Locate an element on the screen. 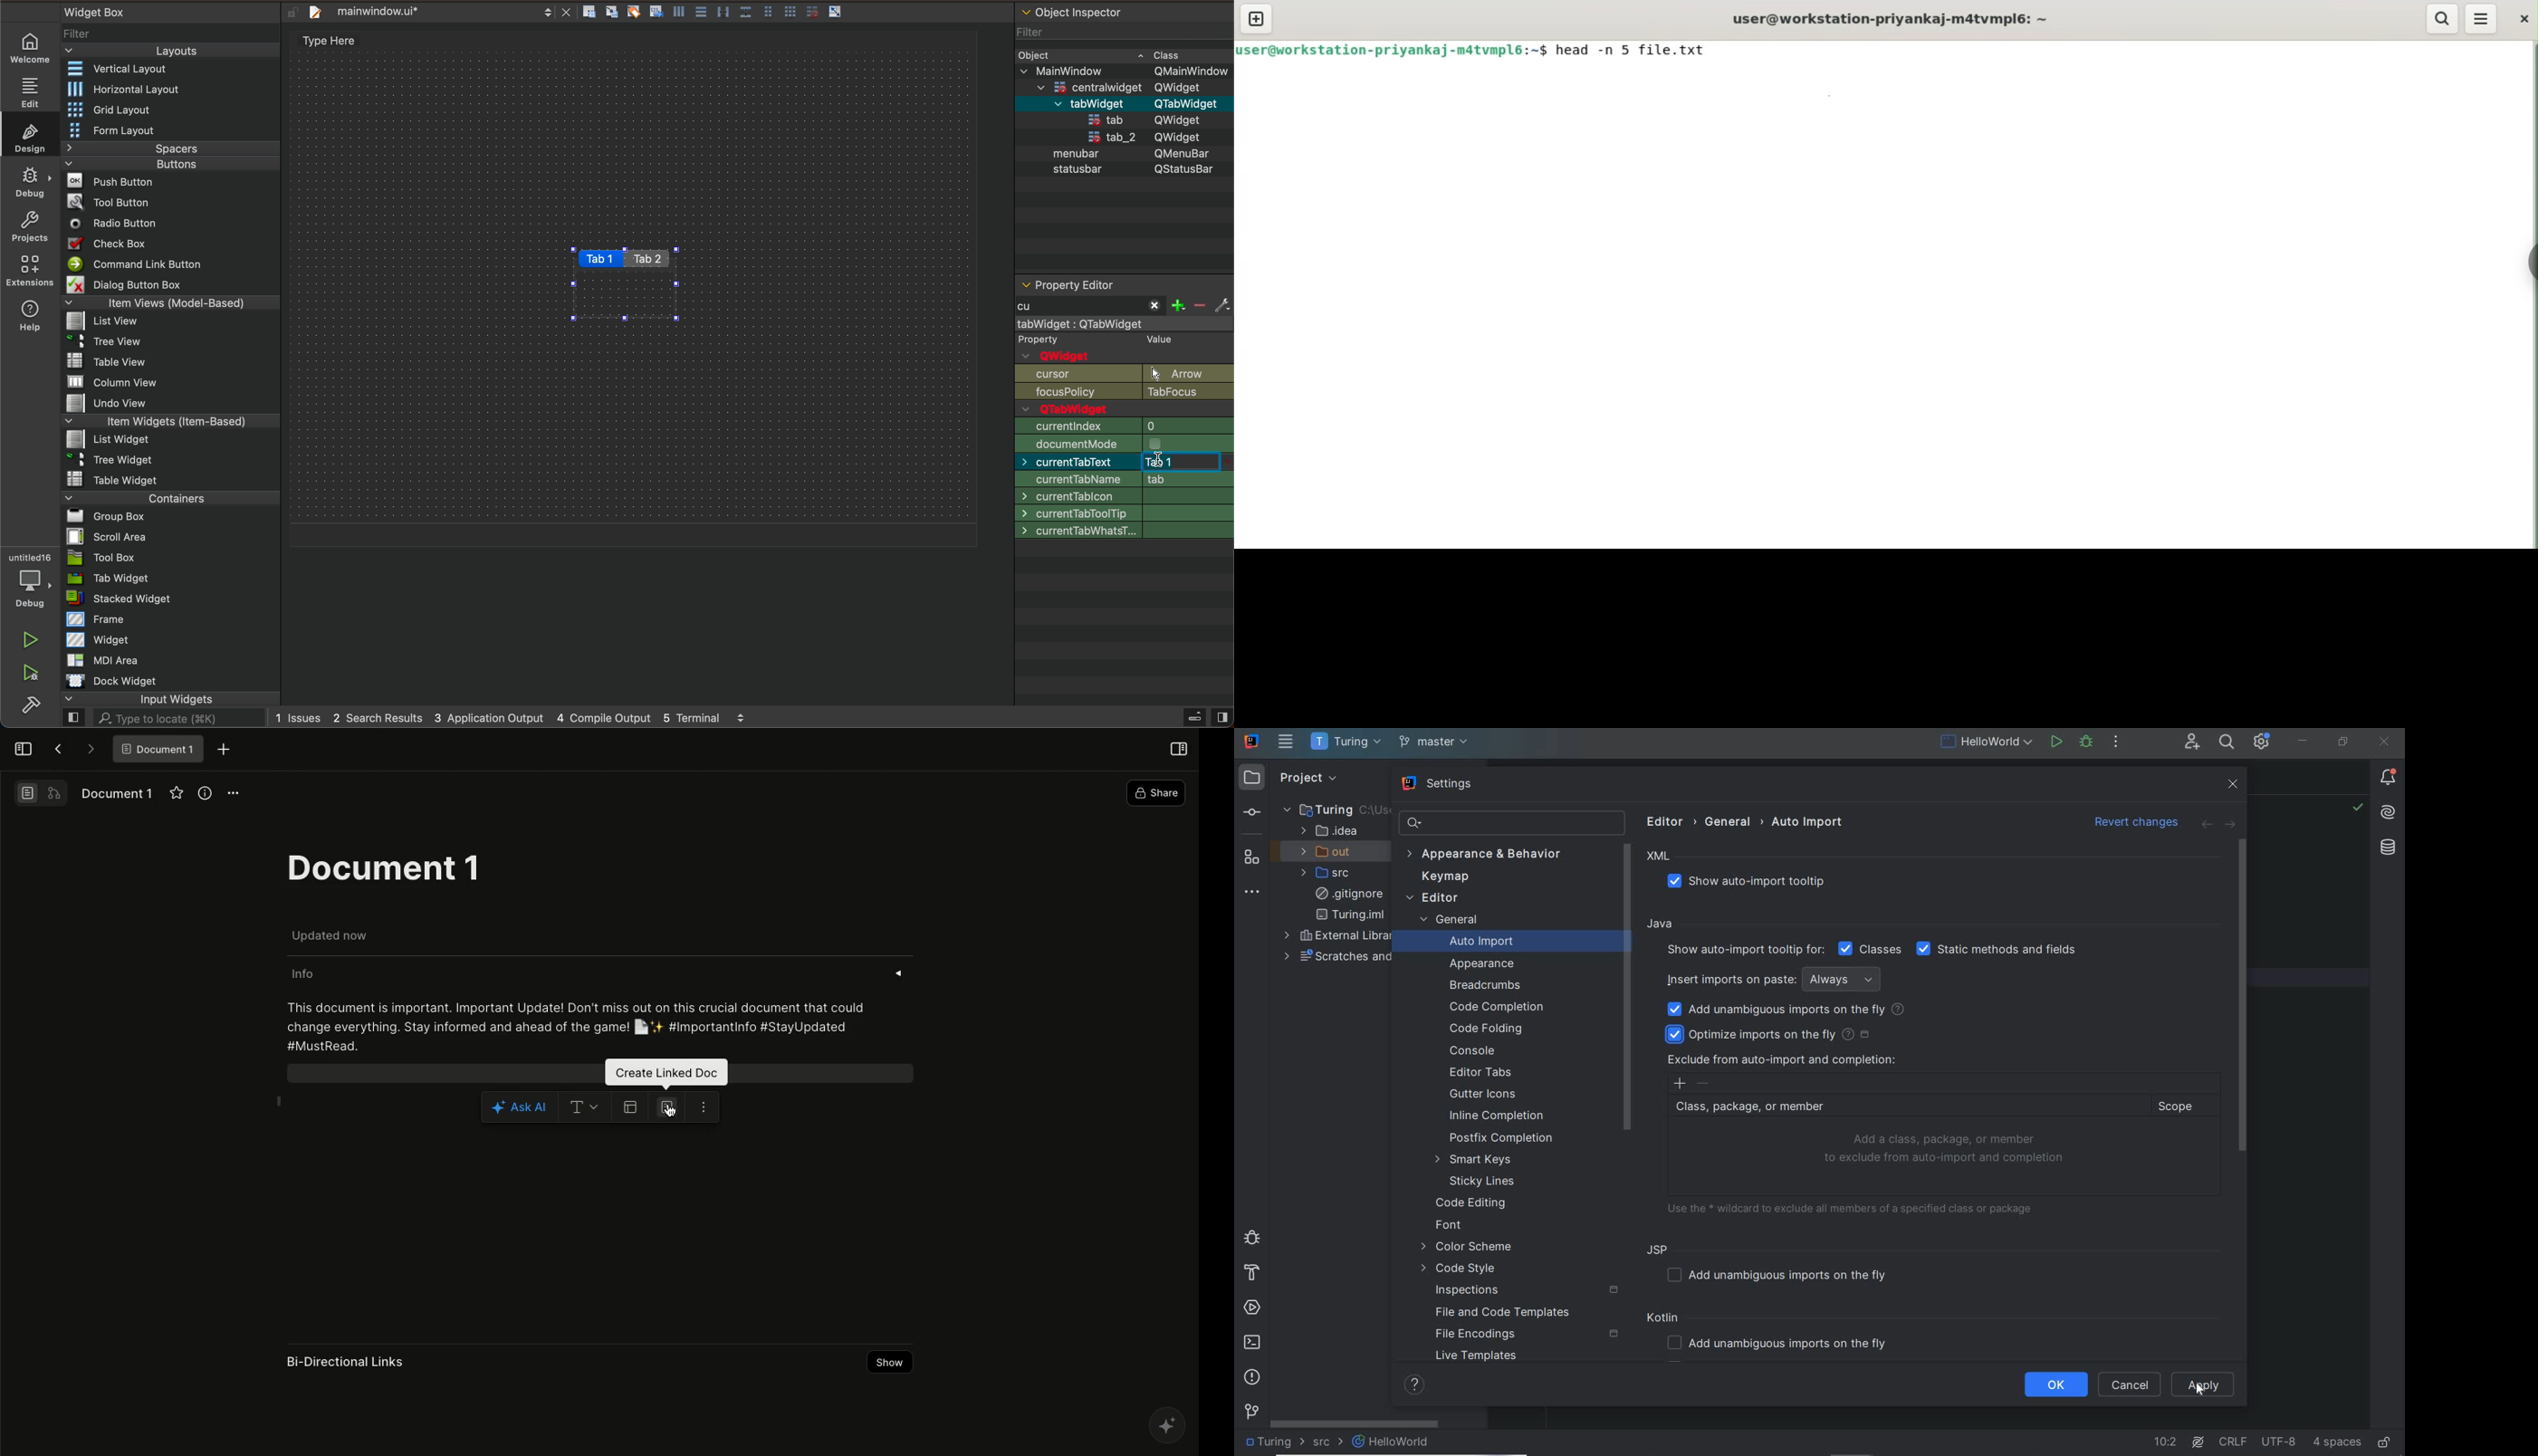  menubar QMenuBar is located at coordinates (1122, 102).